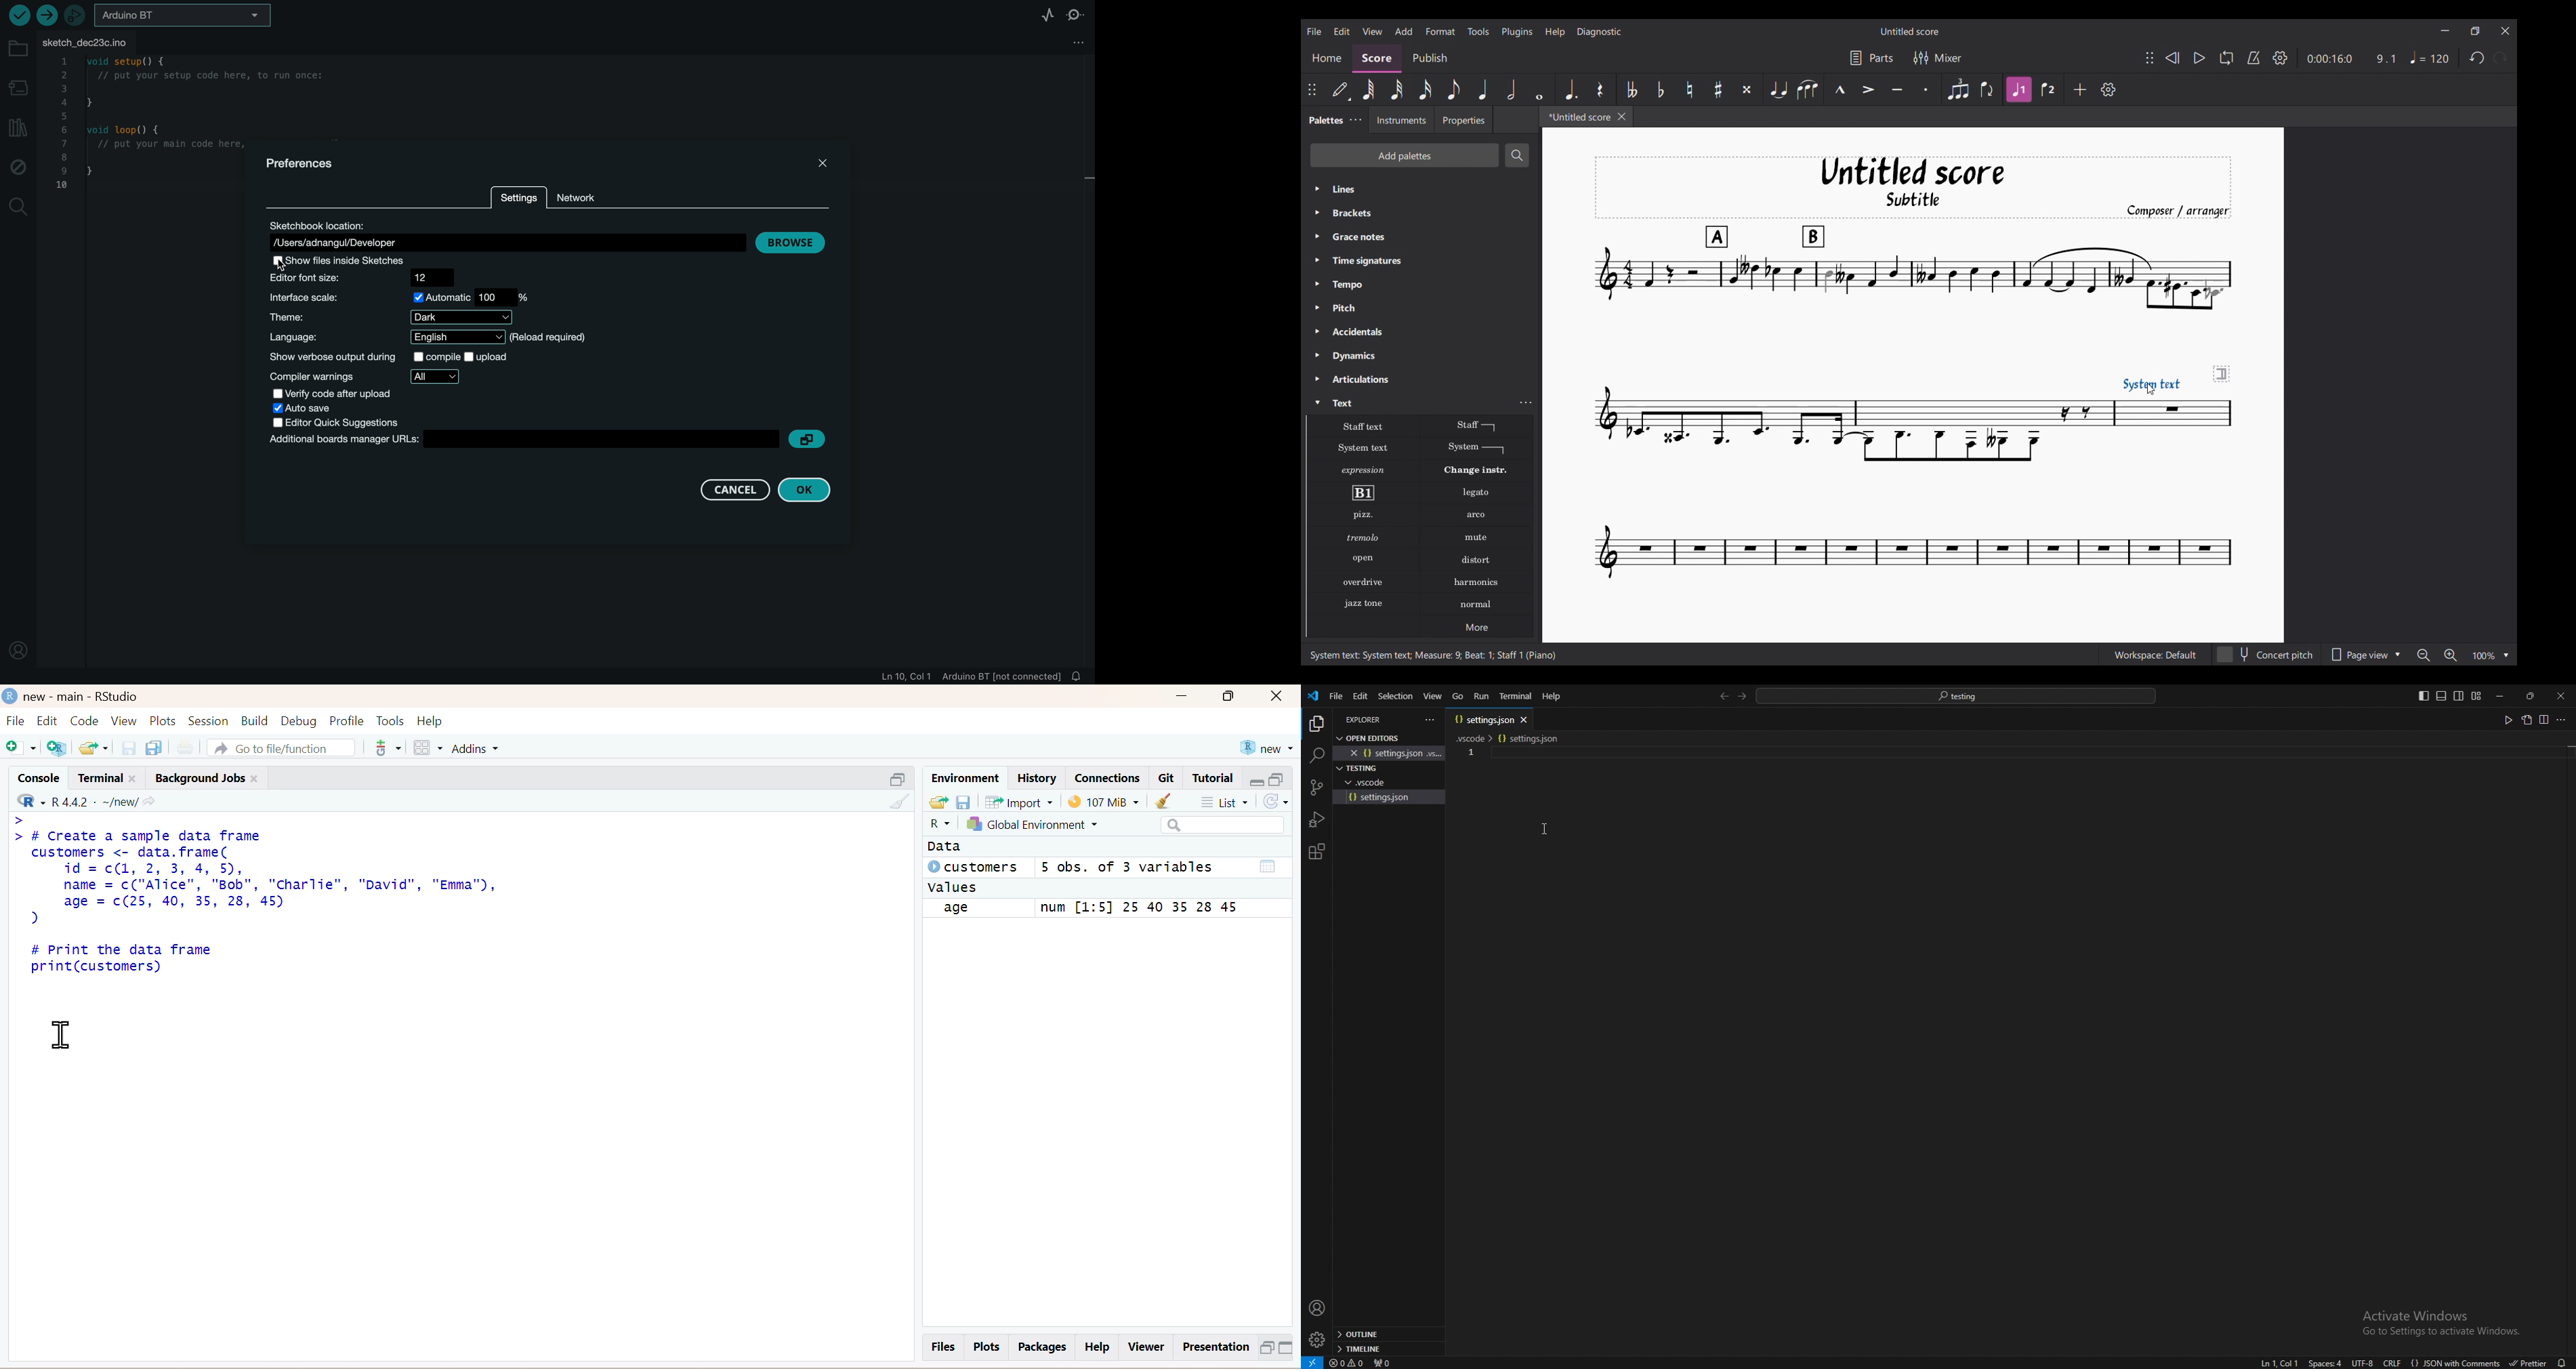 The height and width of the screenshot is (1372, 2576). What do you see at coordinates (1600, 32) in the screenshot?
I see `Diagnostic menu` at bounding box center [1600, 32].